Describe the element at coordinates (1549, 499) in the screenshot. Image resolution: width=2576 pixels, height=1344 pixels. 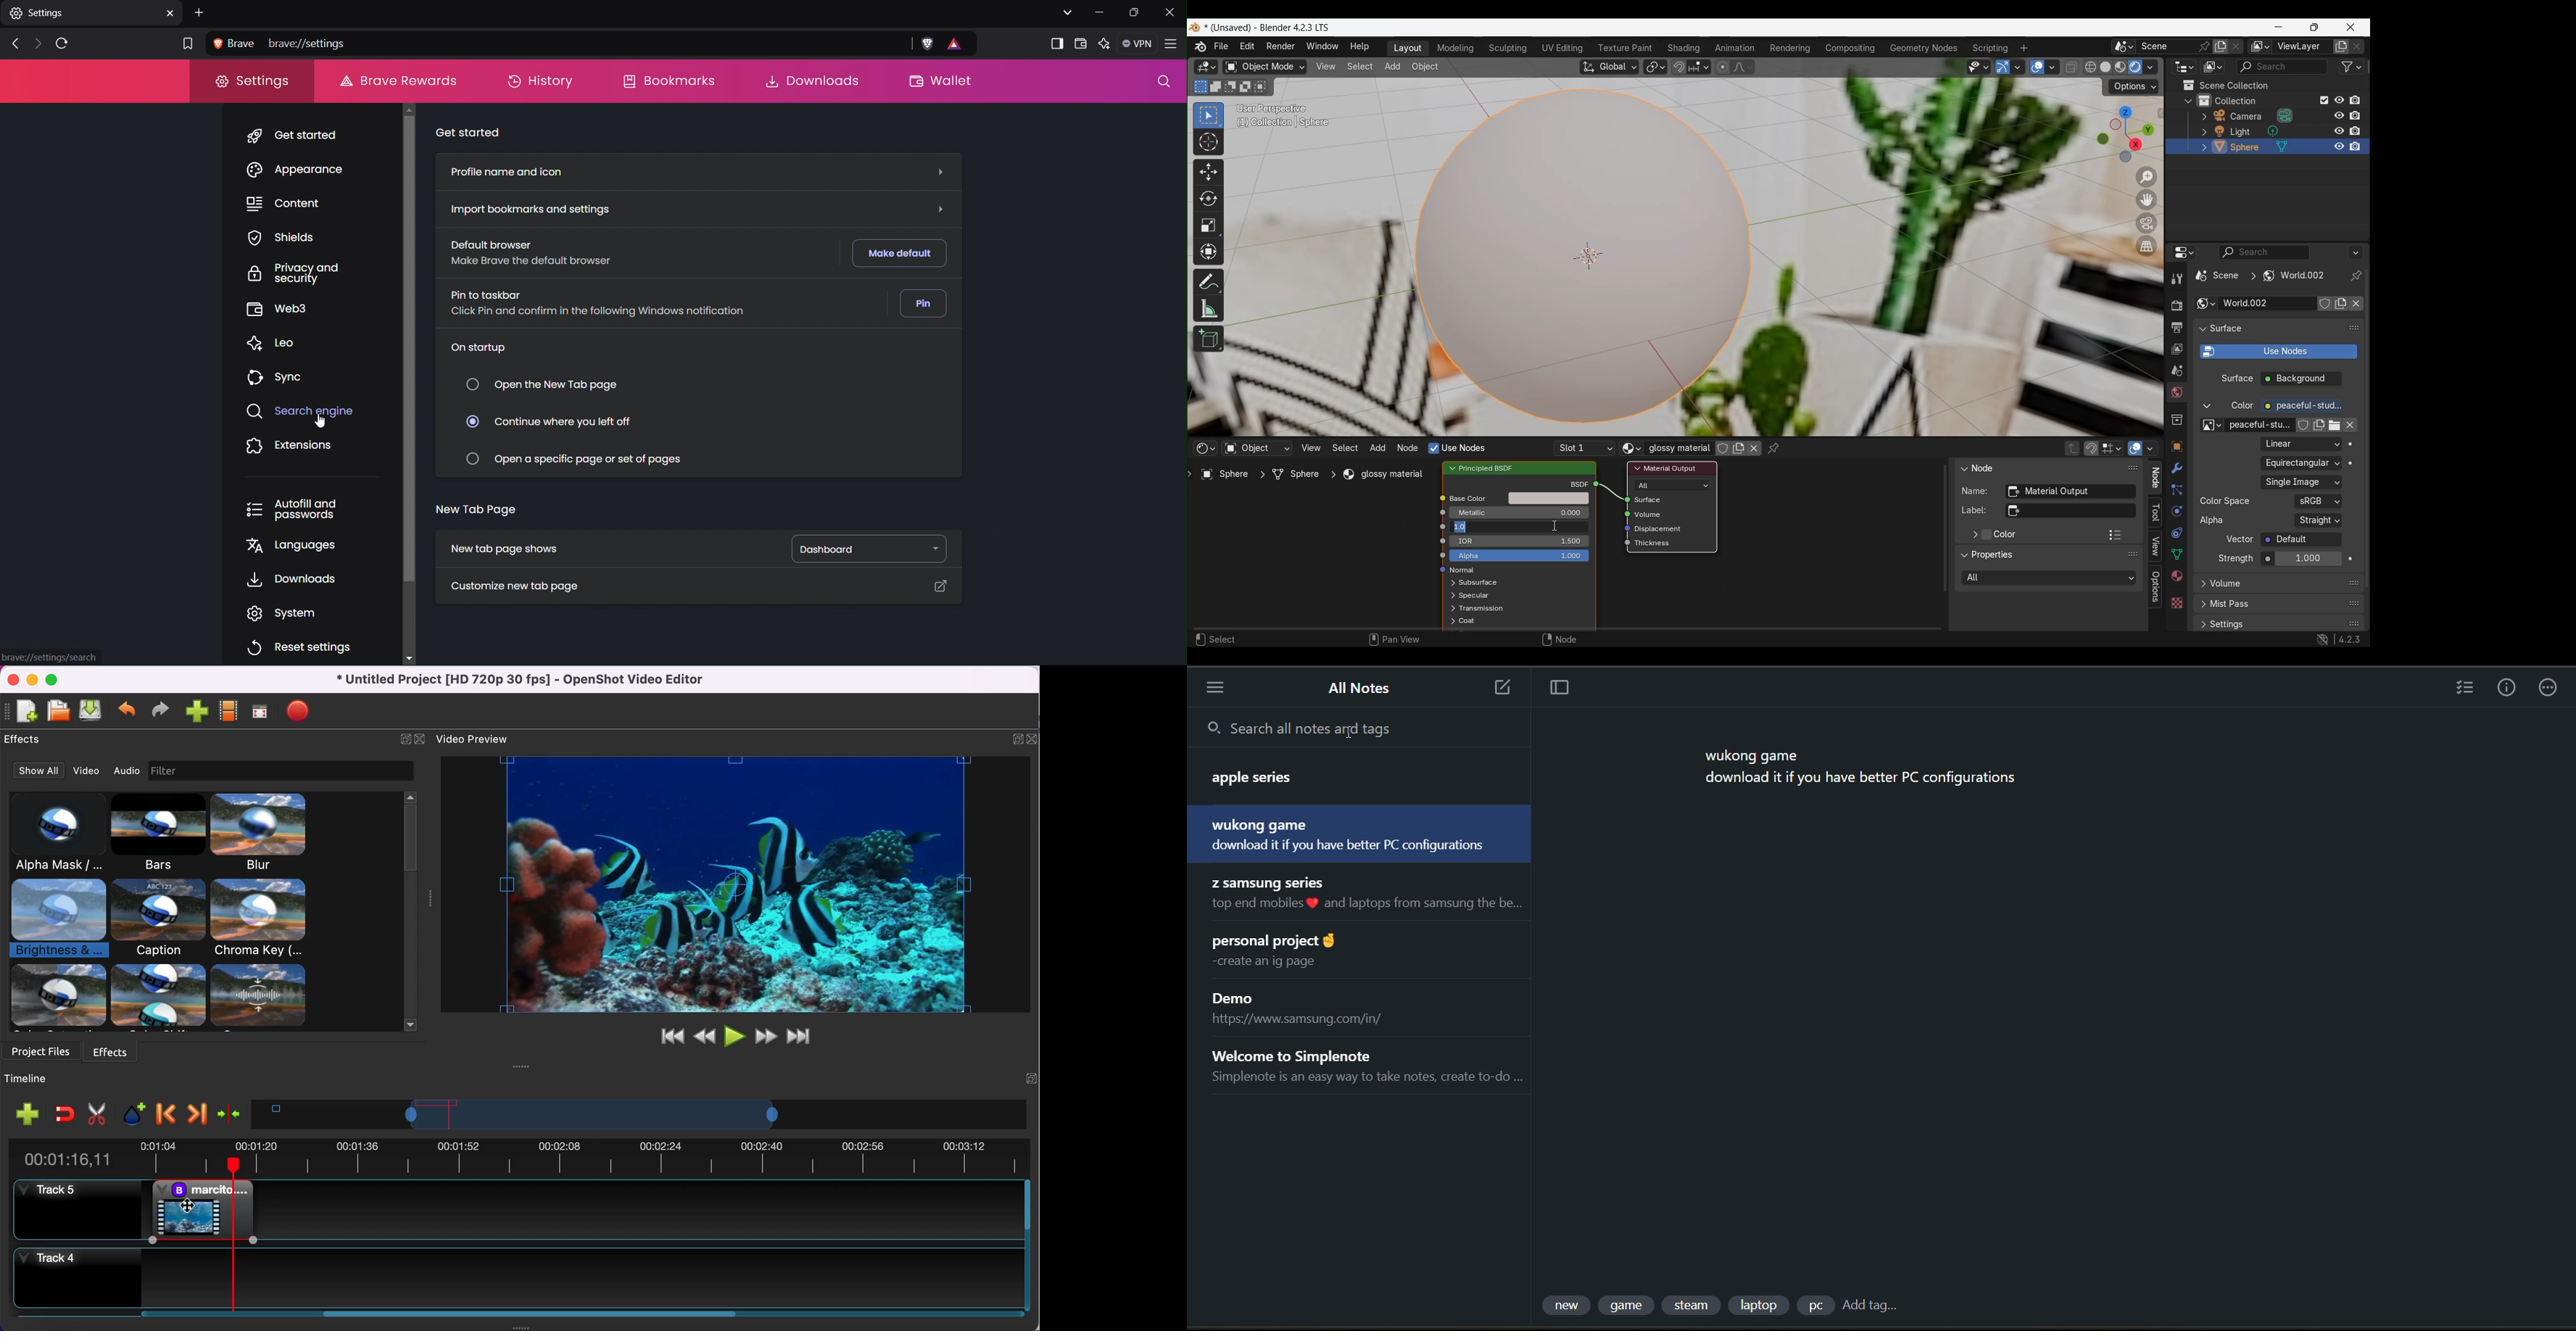
I see `Base color options` at that location.